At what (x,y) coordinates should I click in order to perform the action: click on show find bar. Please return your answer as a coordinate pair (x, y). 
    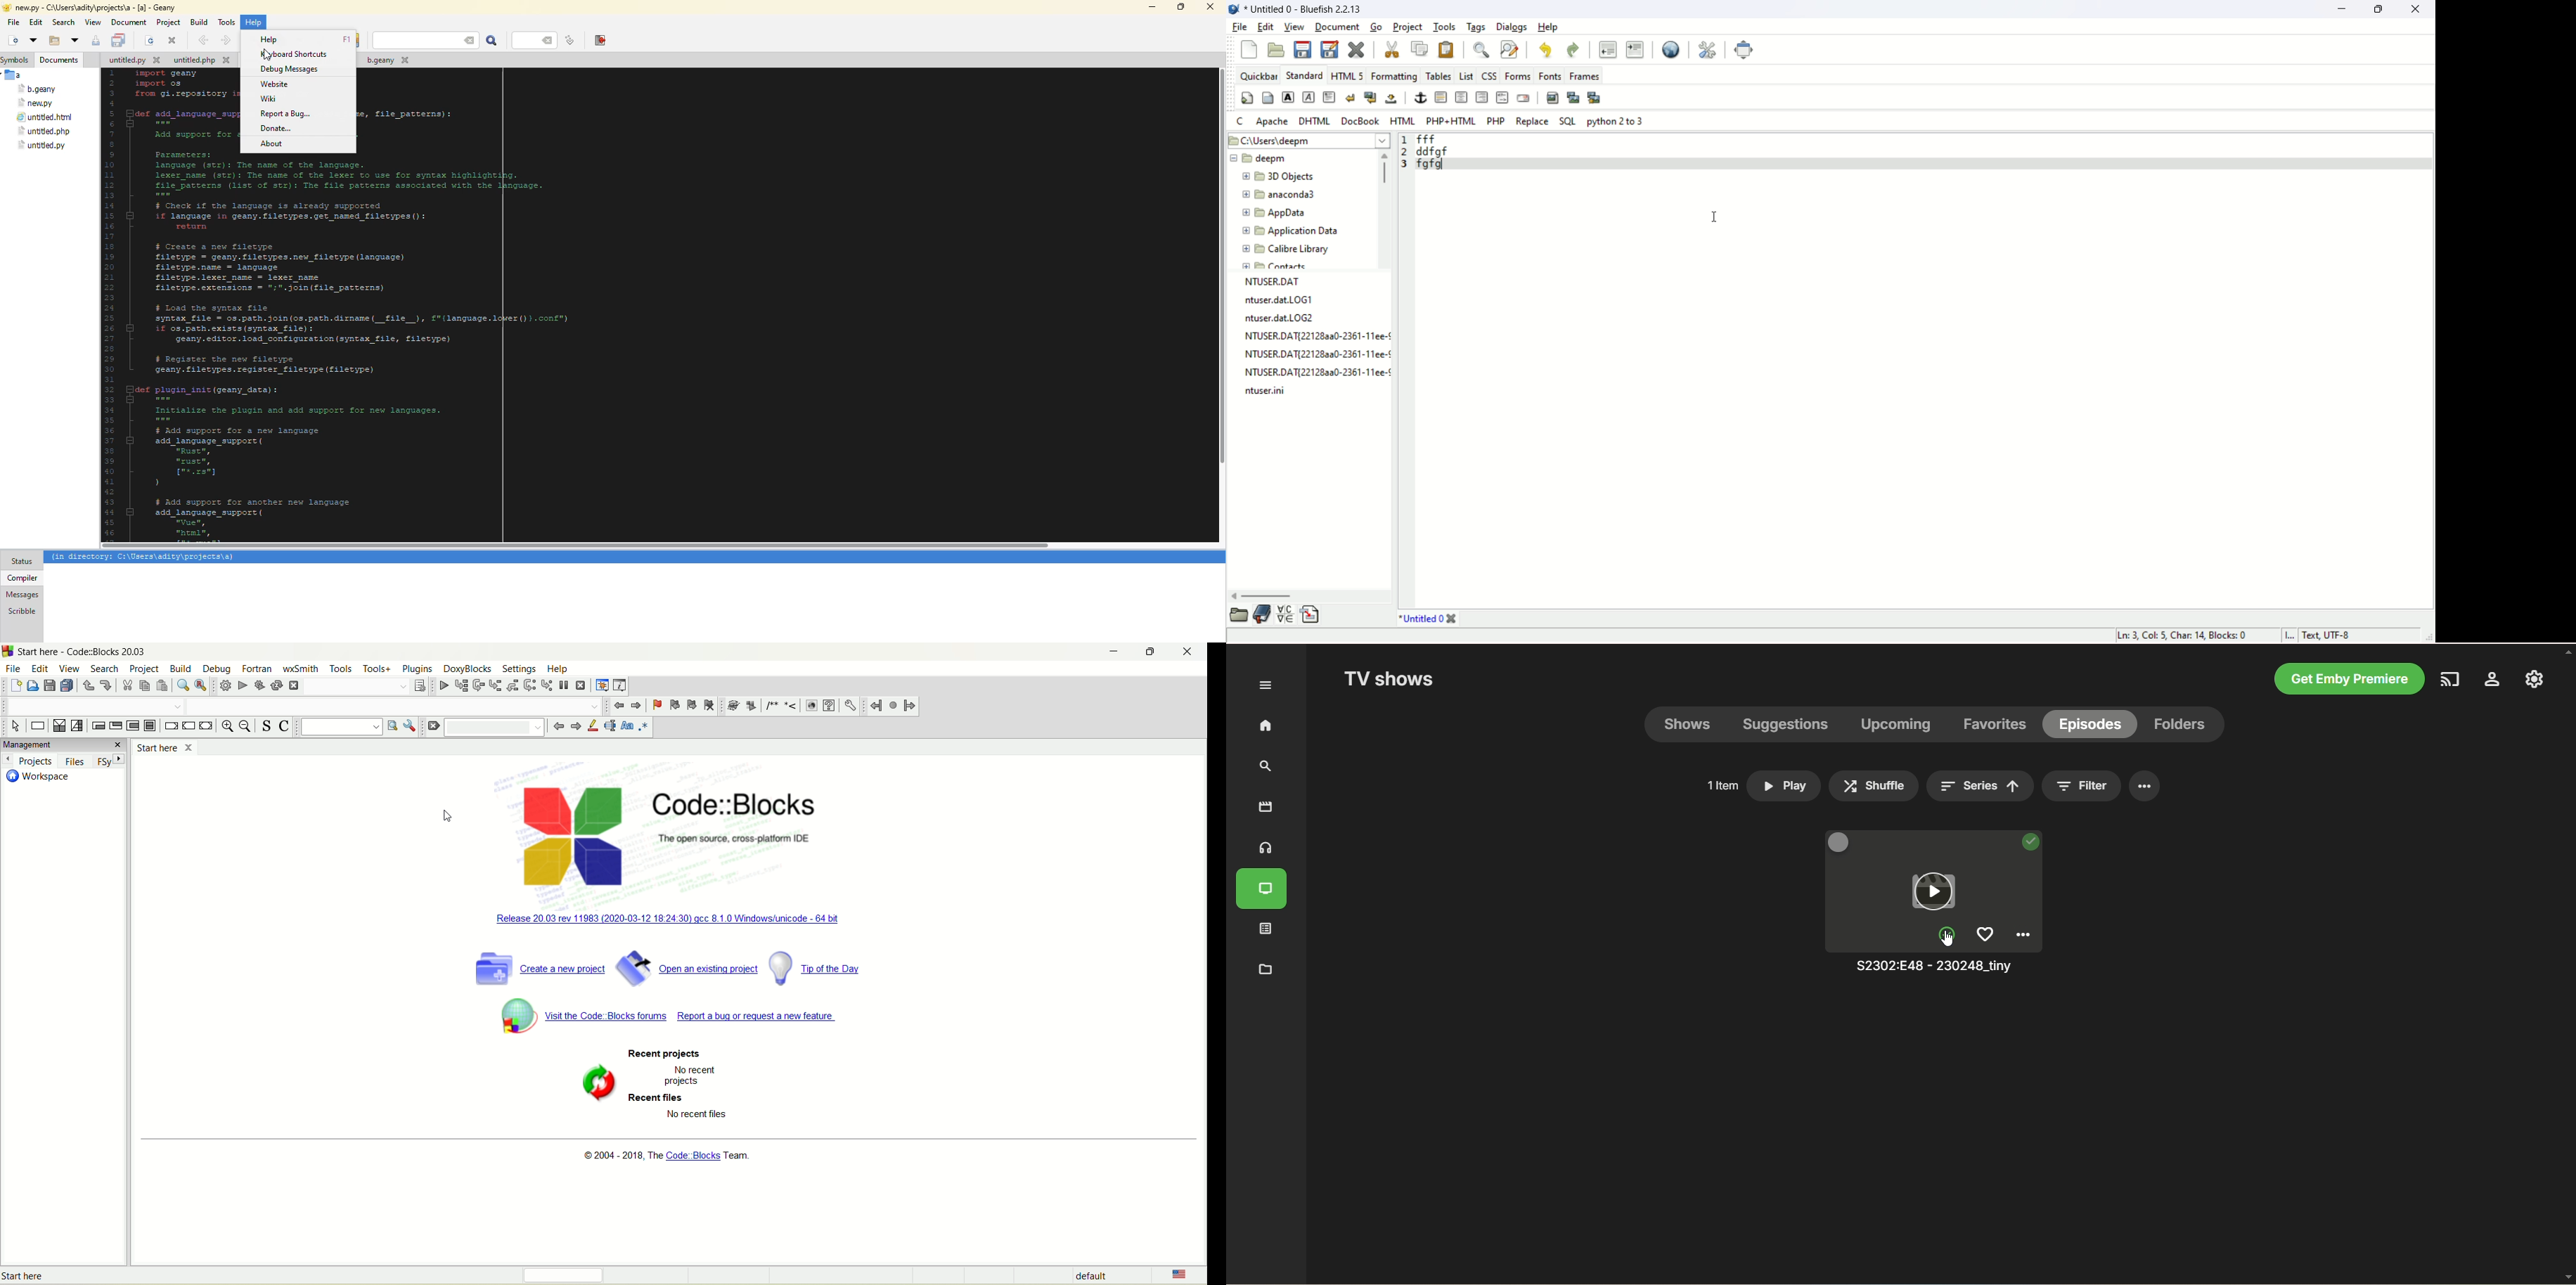
    Looking at the image, I should click on (1479, 50).